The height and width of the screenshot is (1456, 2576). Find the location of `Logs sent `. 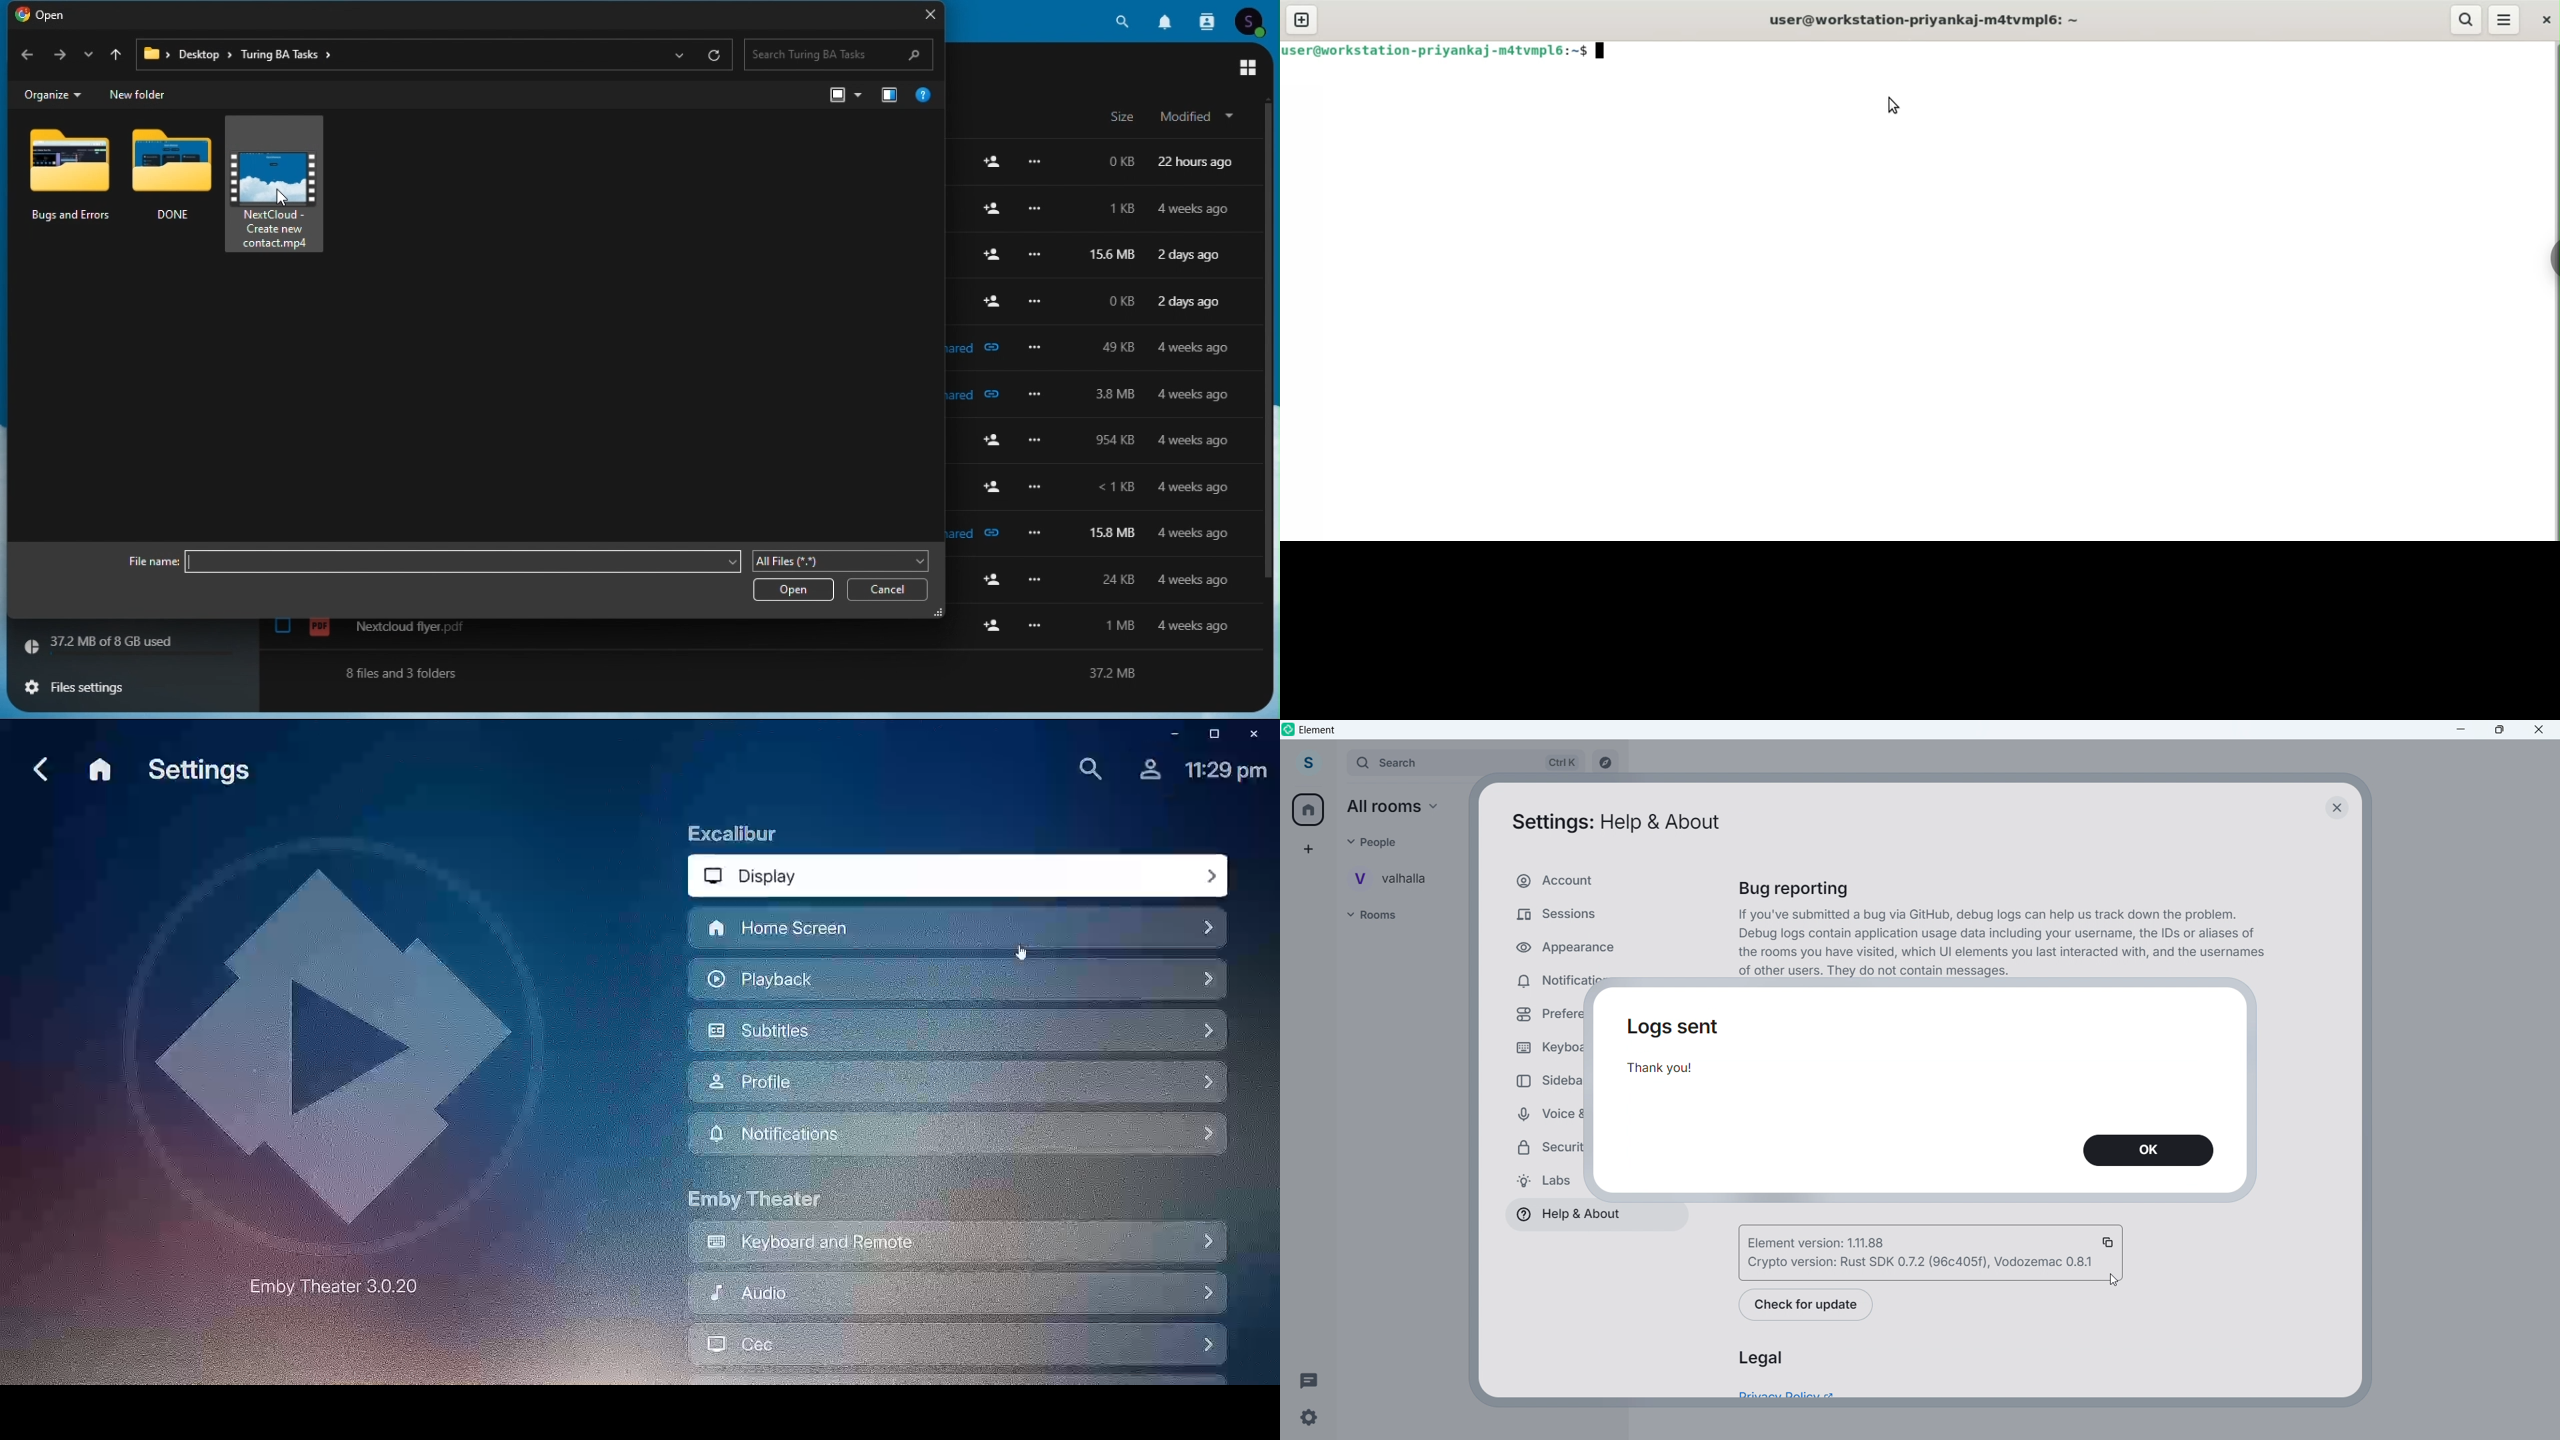

Logs sent  is located at coordinates (1675, 1027).